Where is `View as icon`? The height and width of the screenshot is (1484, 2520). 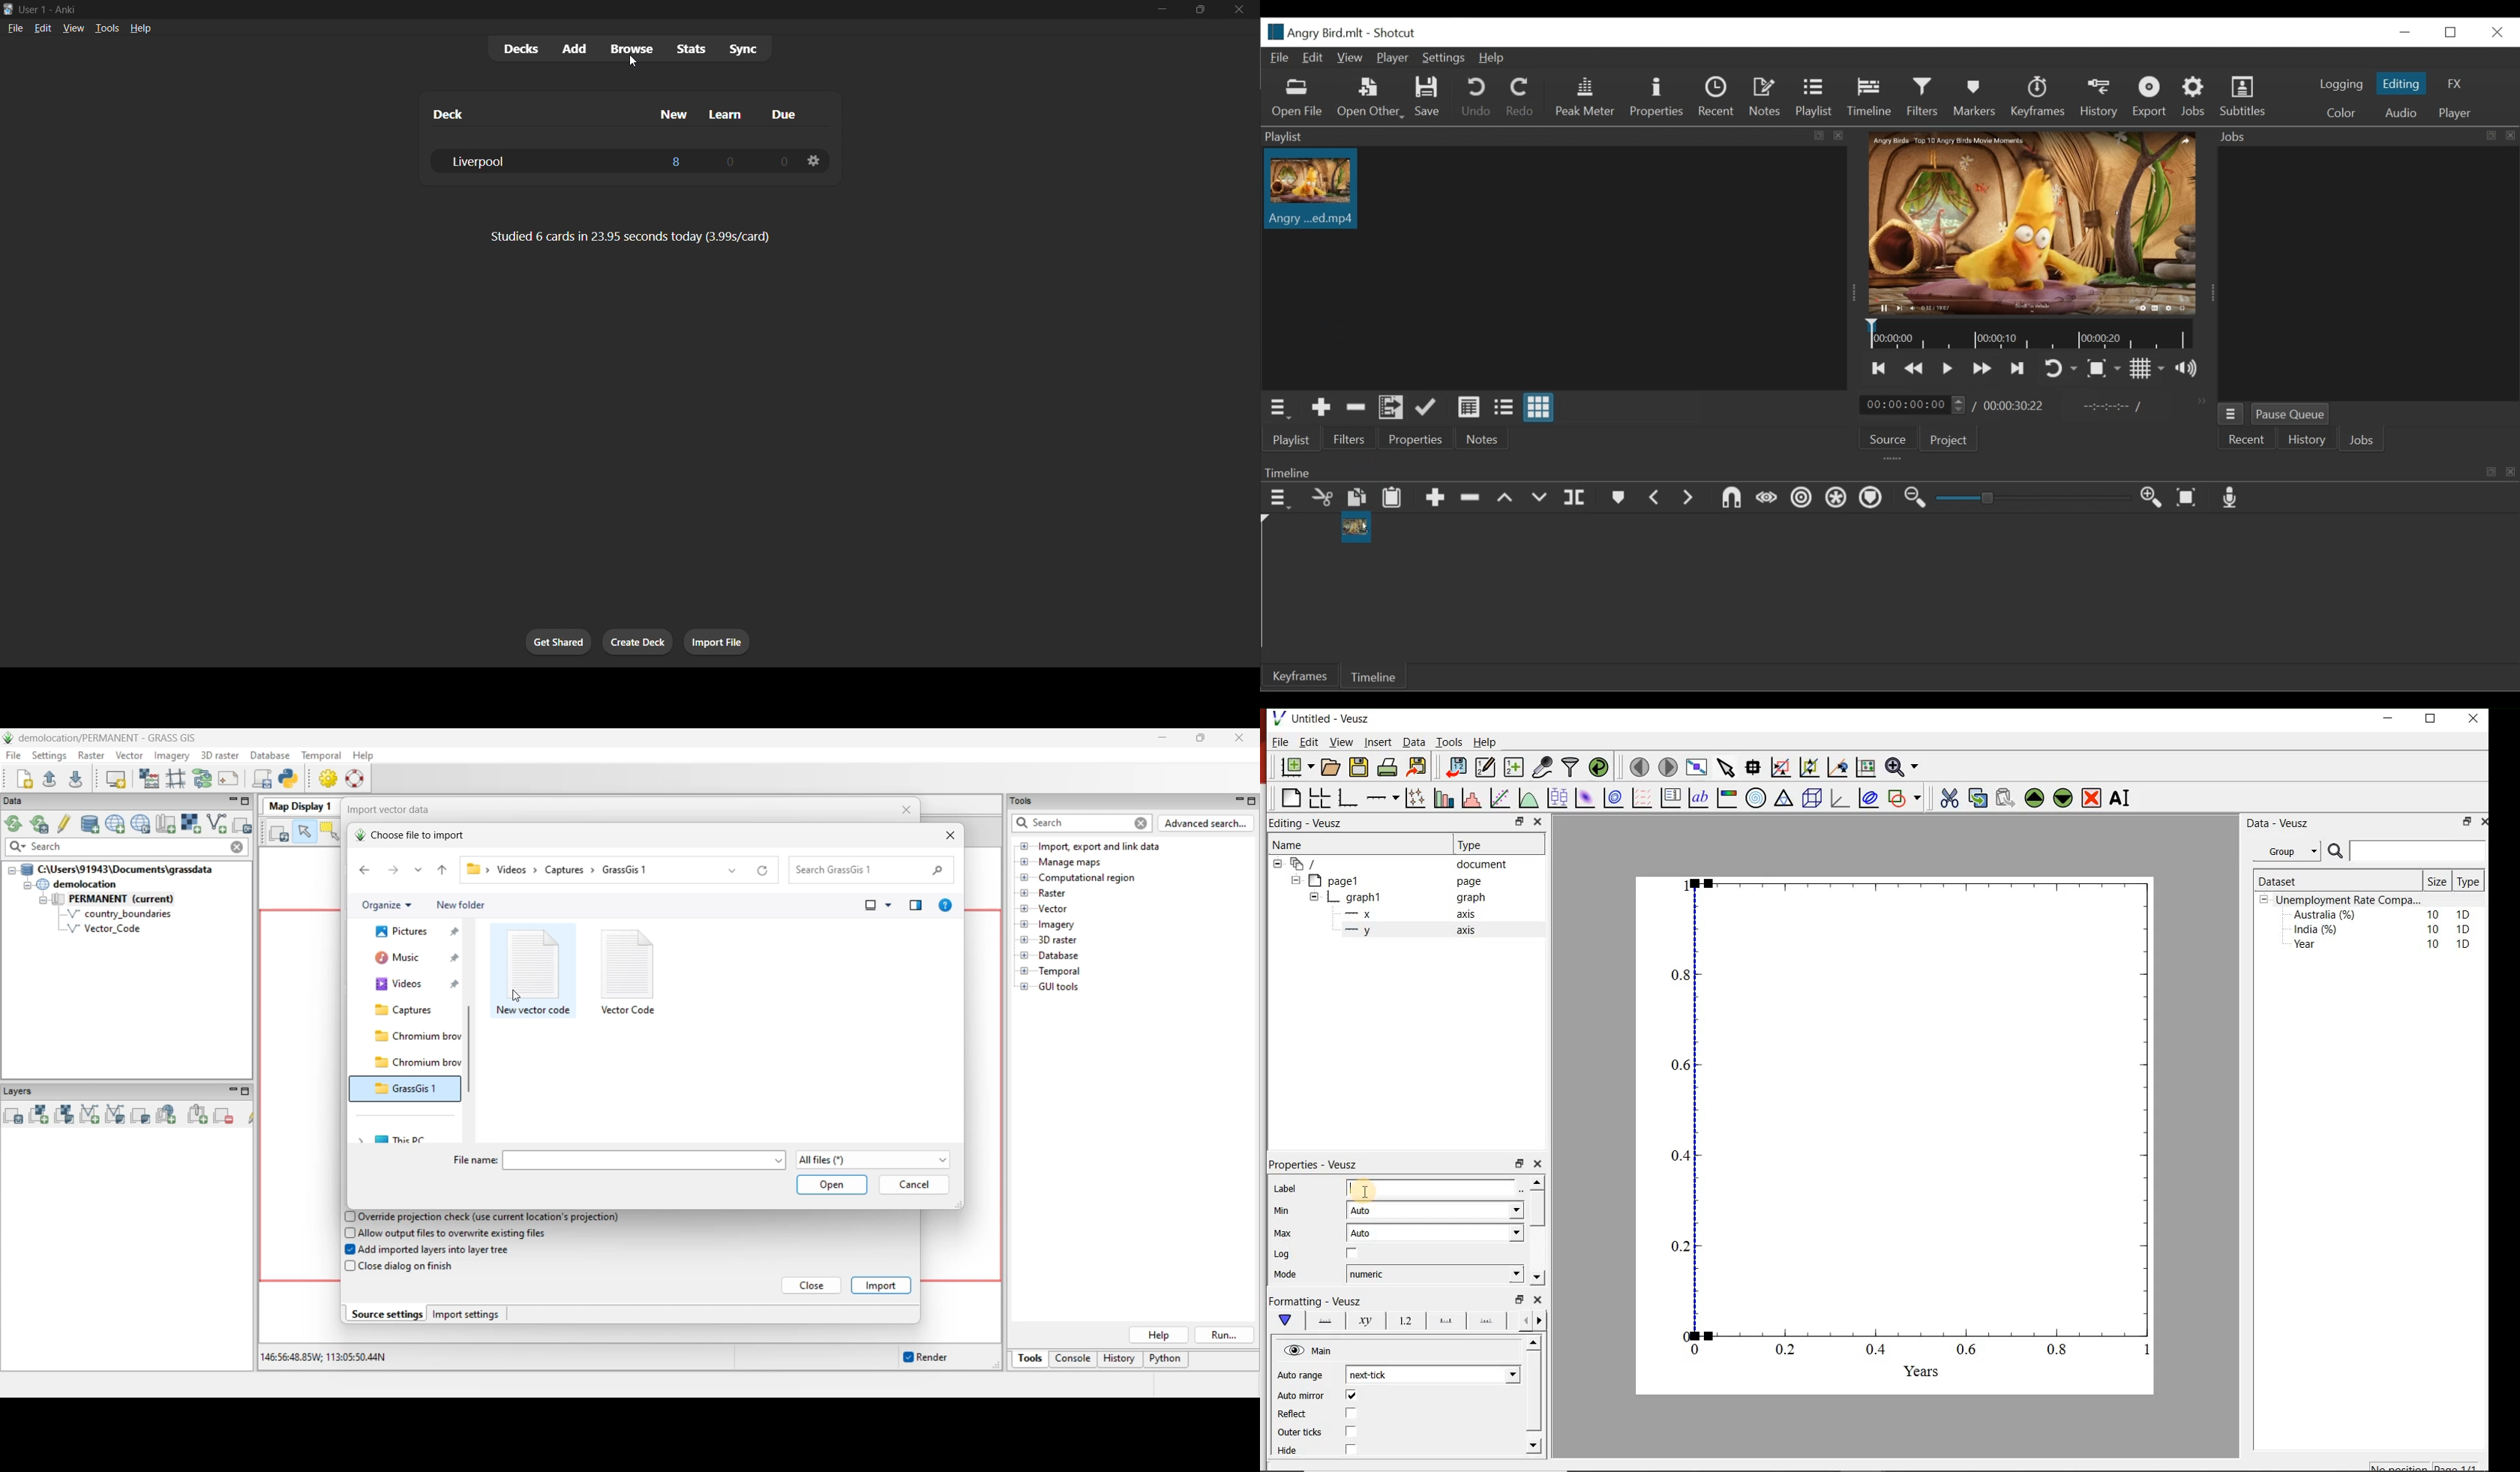
View as icon is located at coordinates (1540, 407).